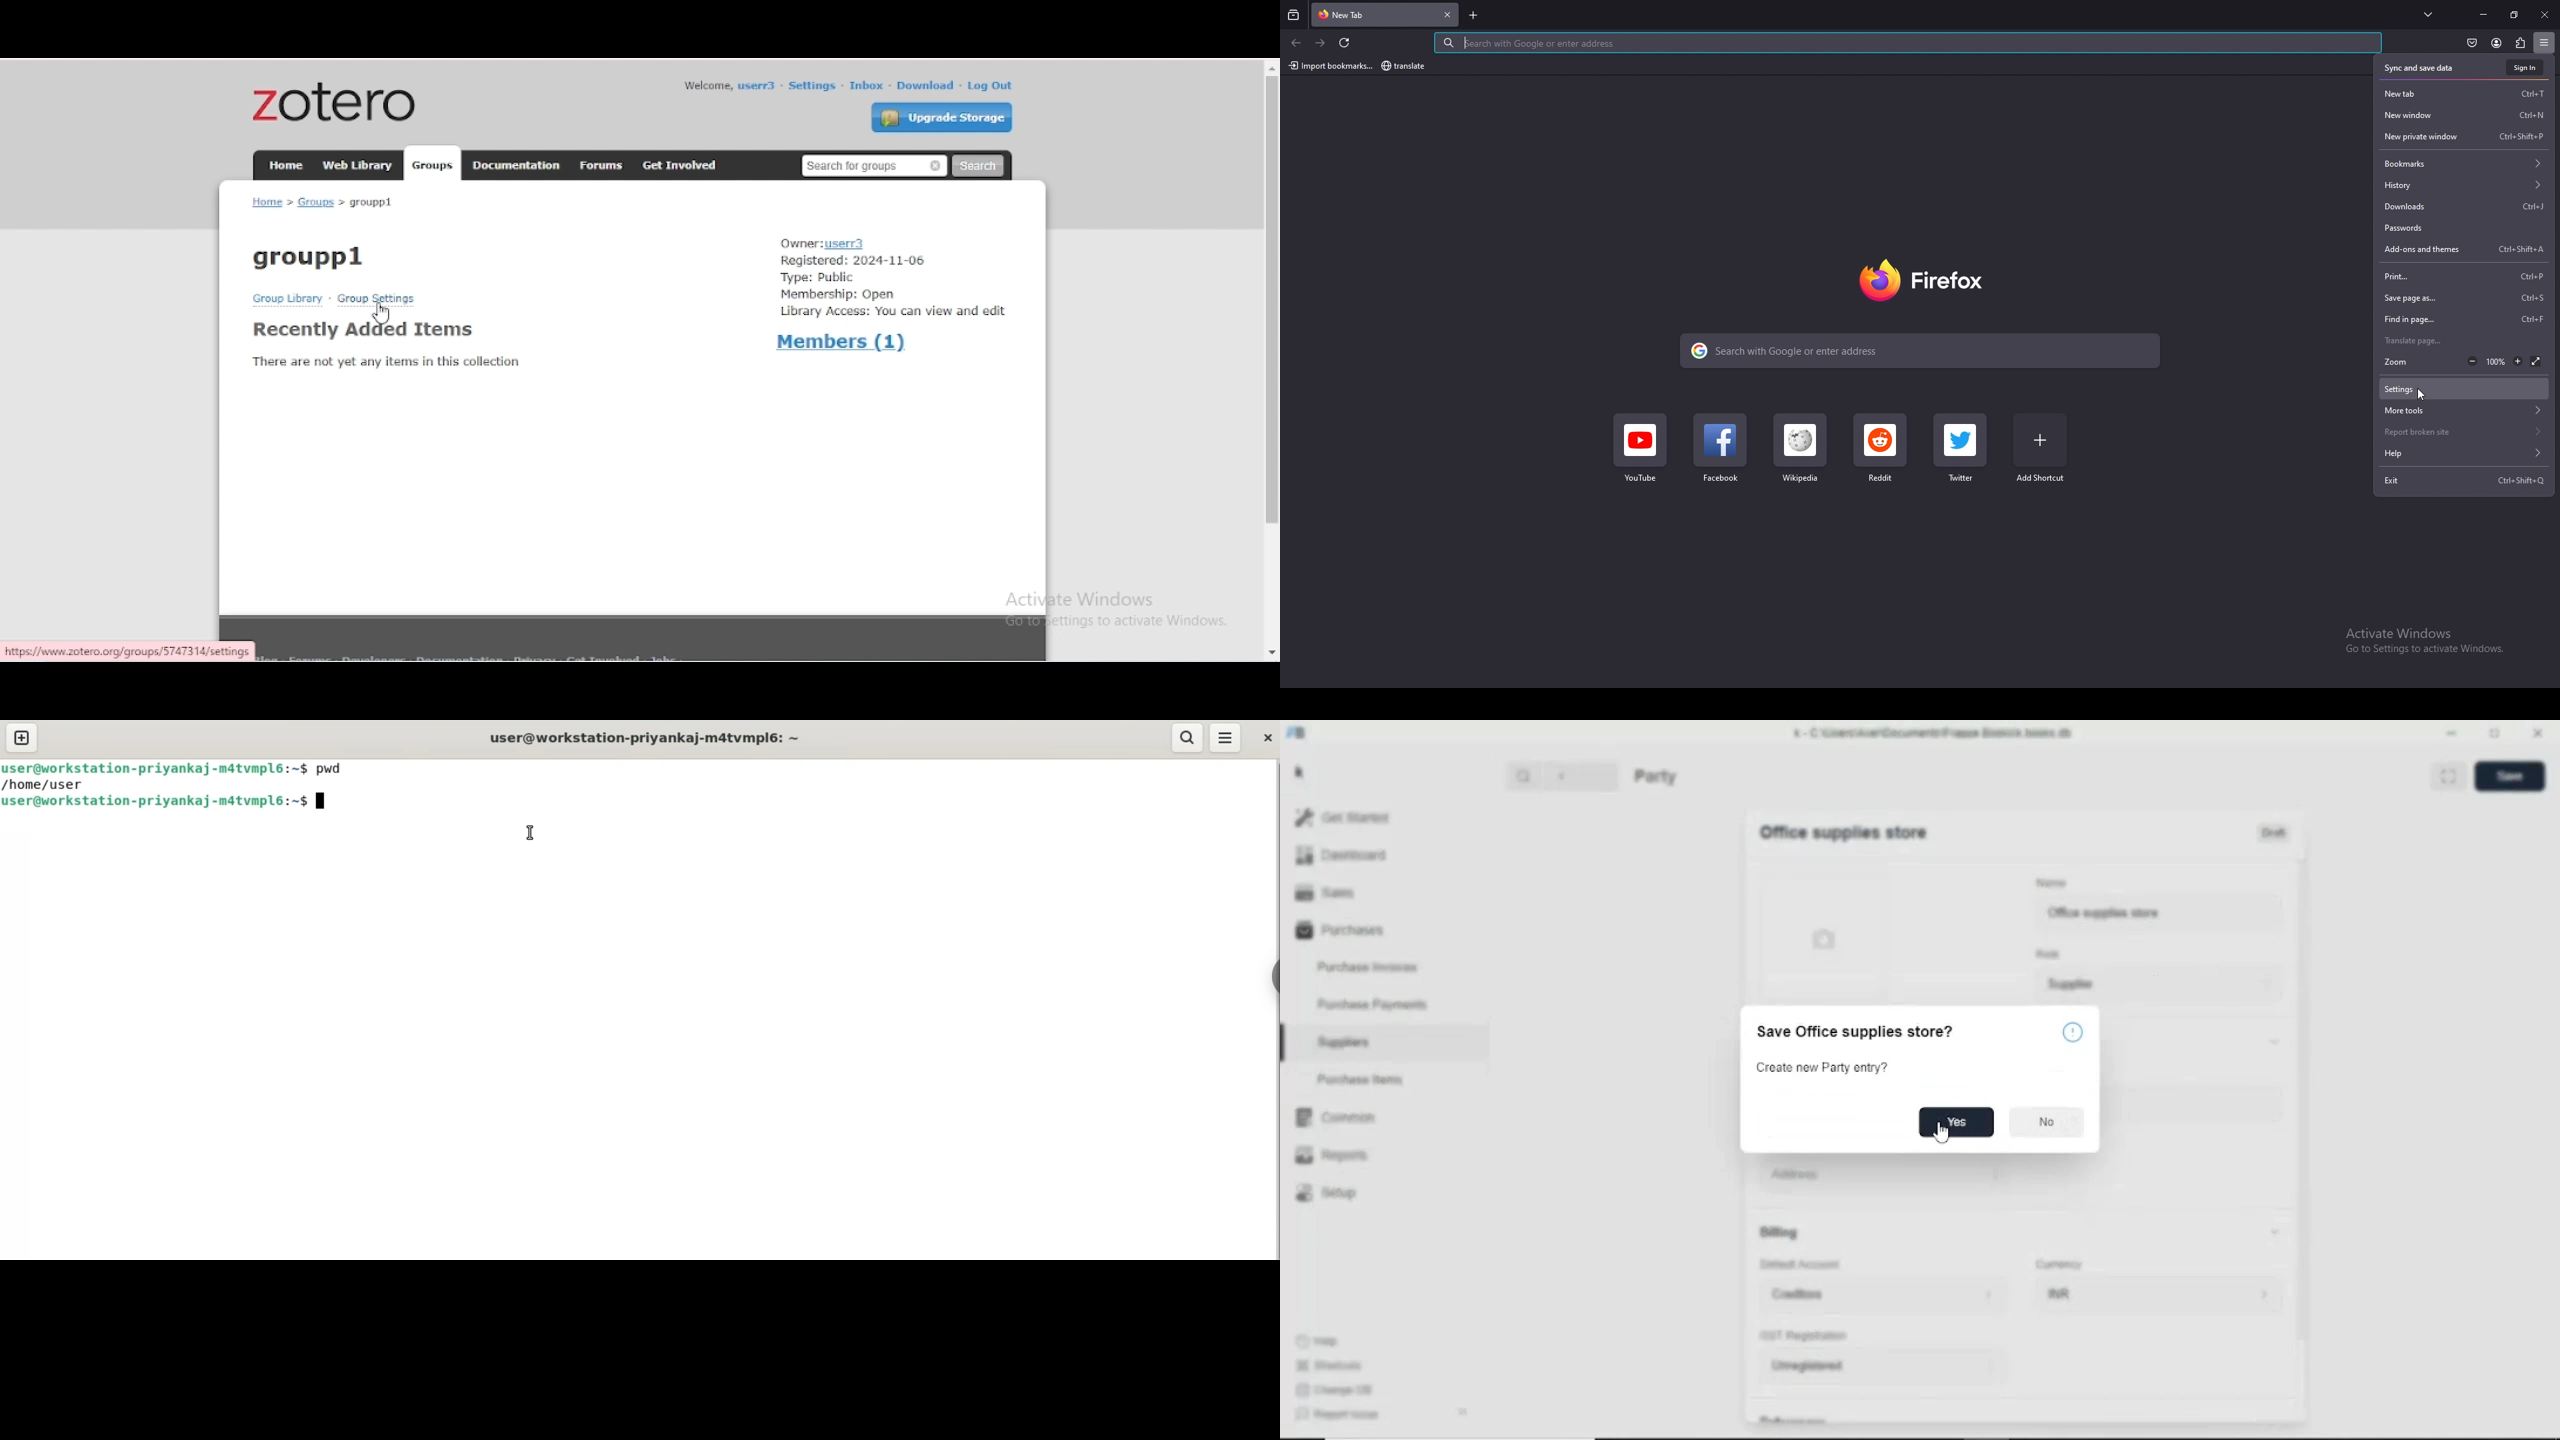 The height and width of the screenshot is (1456, 2576). What do you see at coordinates (2304, 1096) in the screenshot?
I see `Vertical scrollbar` at bounding box center [2304, 1096].